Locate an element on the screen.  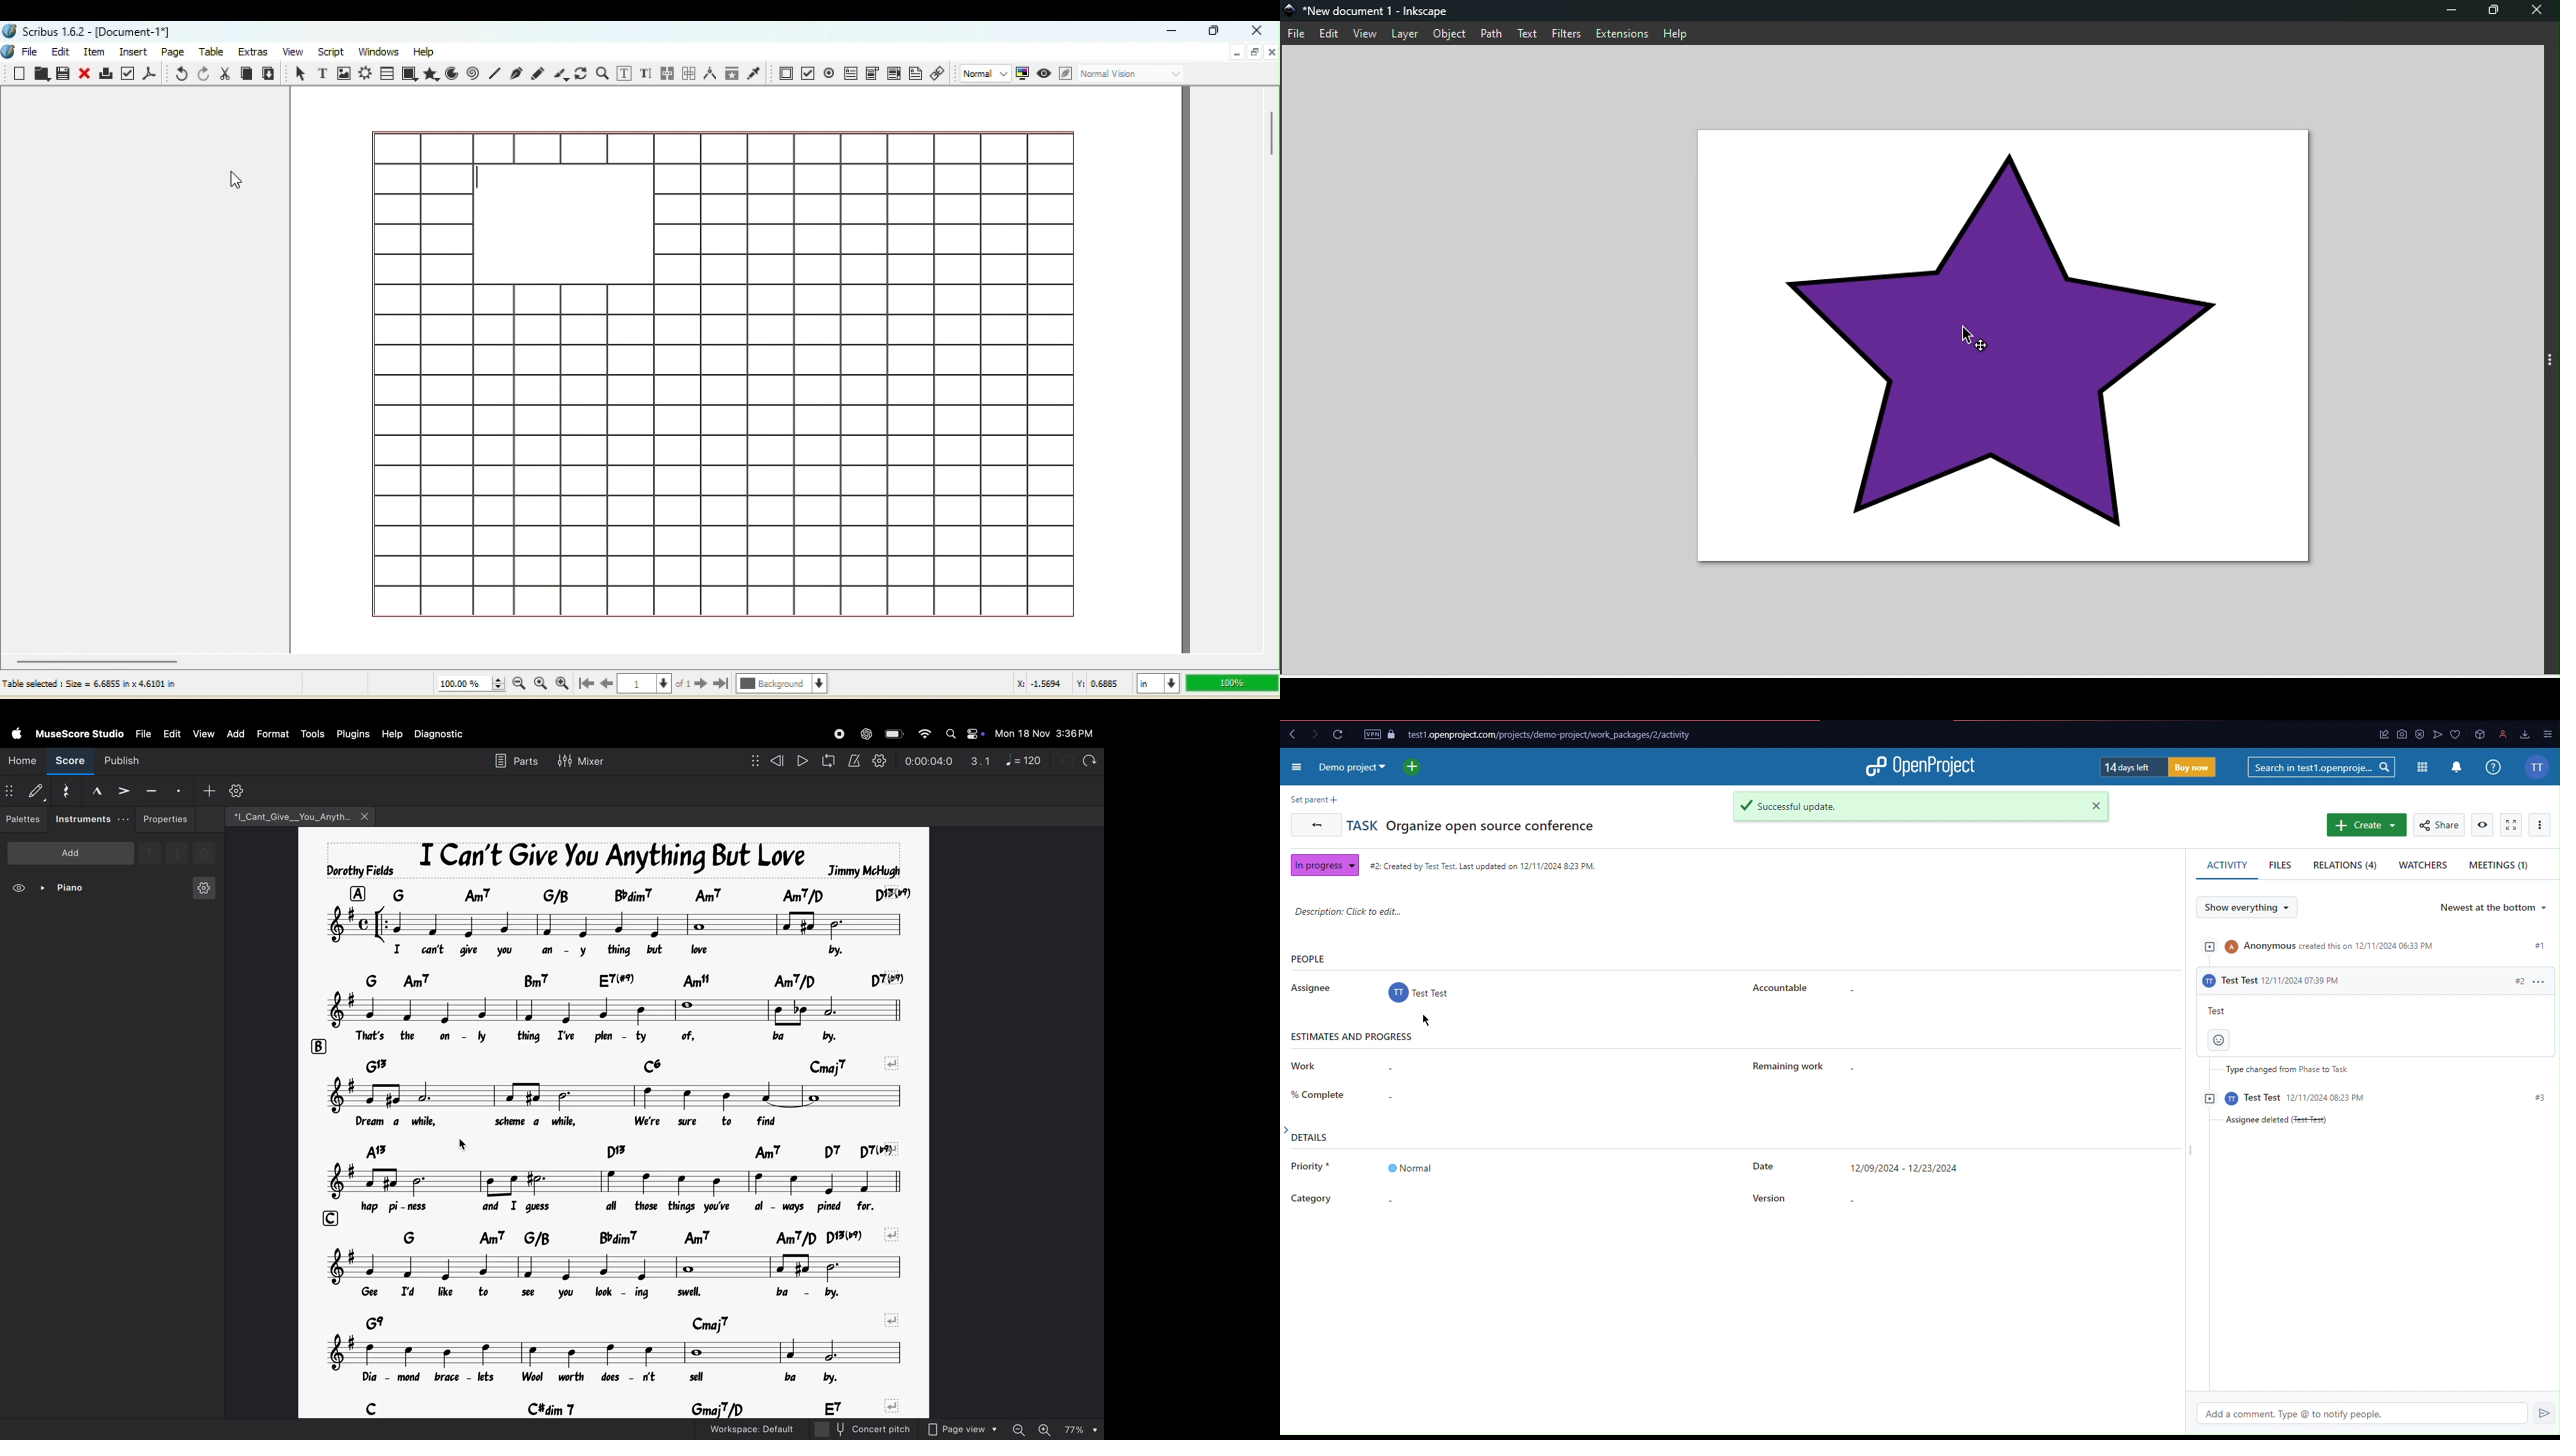
PDF Radio button is located at coordinates (807, 73).